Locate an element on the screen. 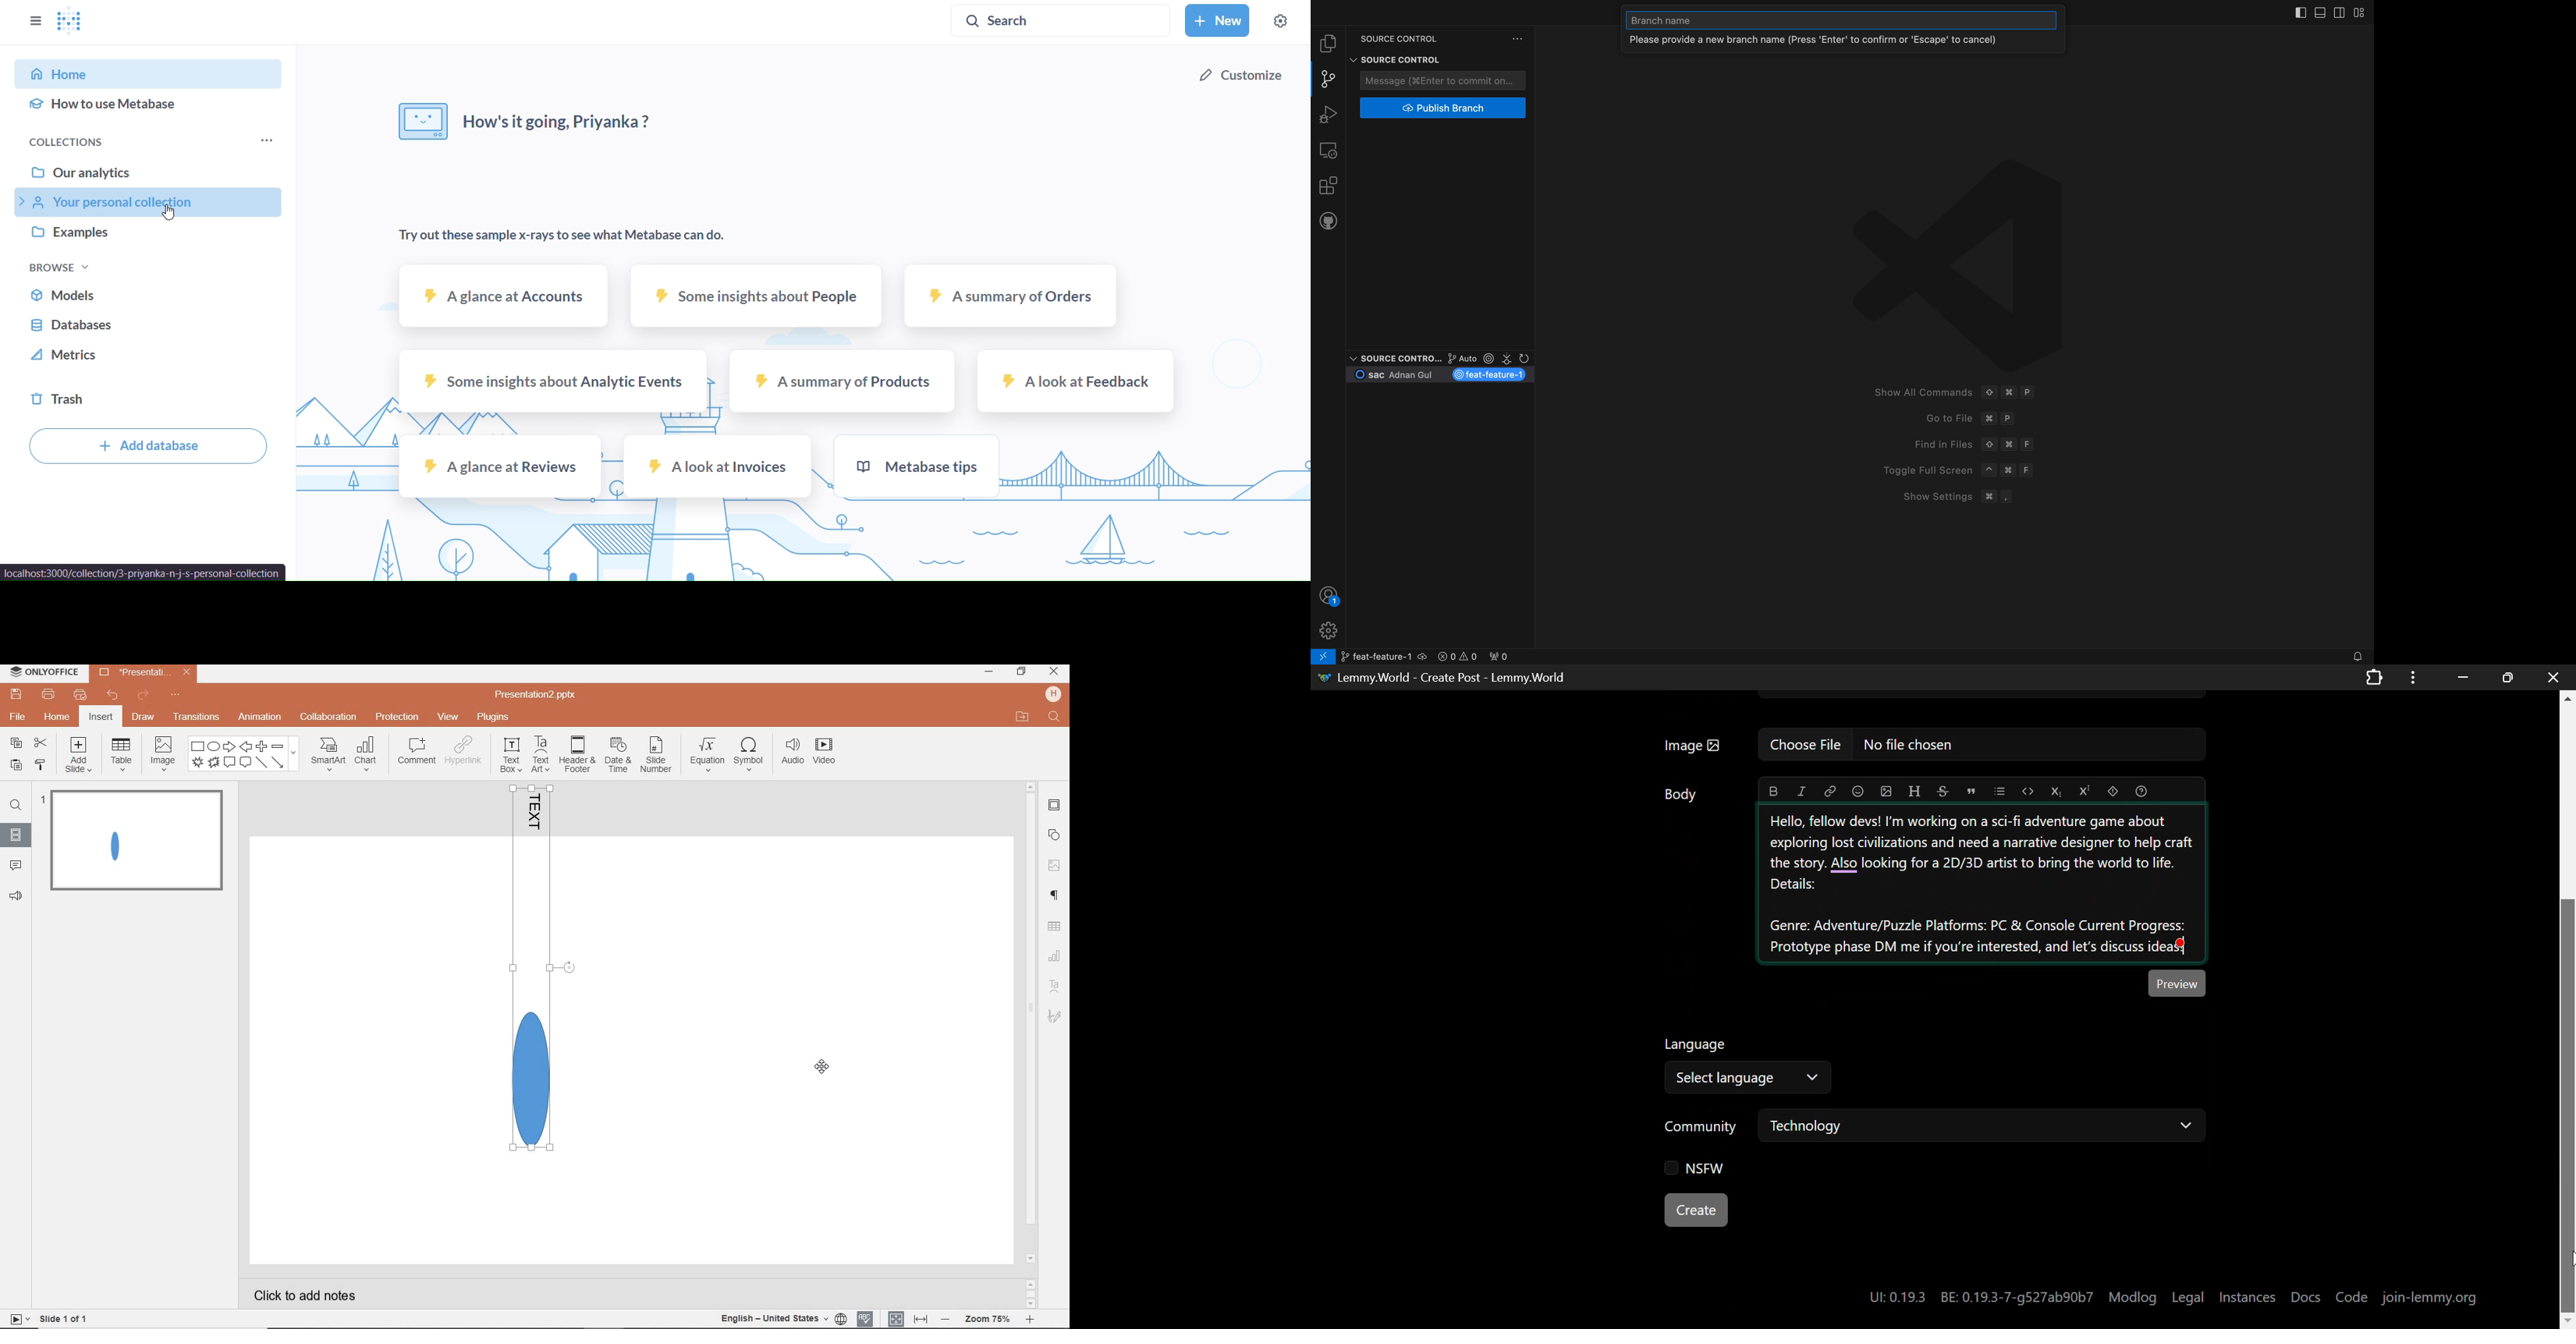 The width and height of the screenshot is (2576, 1344). Legal is located at coordinates (2190, 1294).